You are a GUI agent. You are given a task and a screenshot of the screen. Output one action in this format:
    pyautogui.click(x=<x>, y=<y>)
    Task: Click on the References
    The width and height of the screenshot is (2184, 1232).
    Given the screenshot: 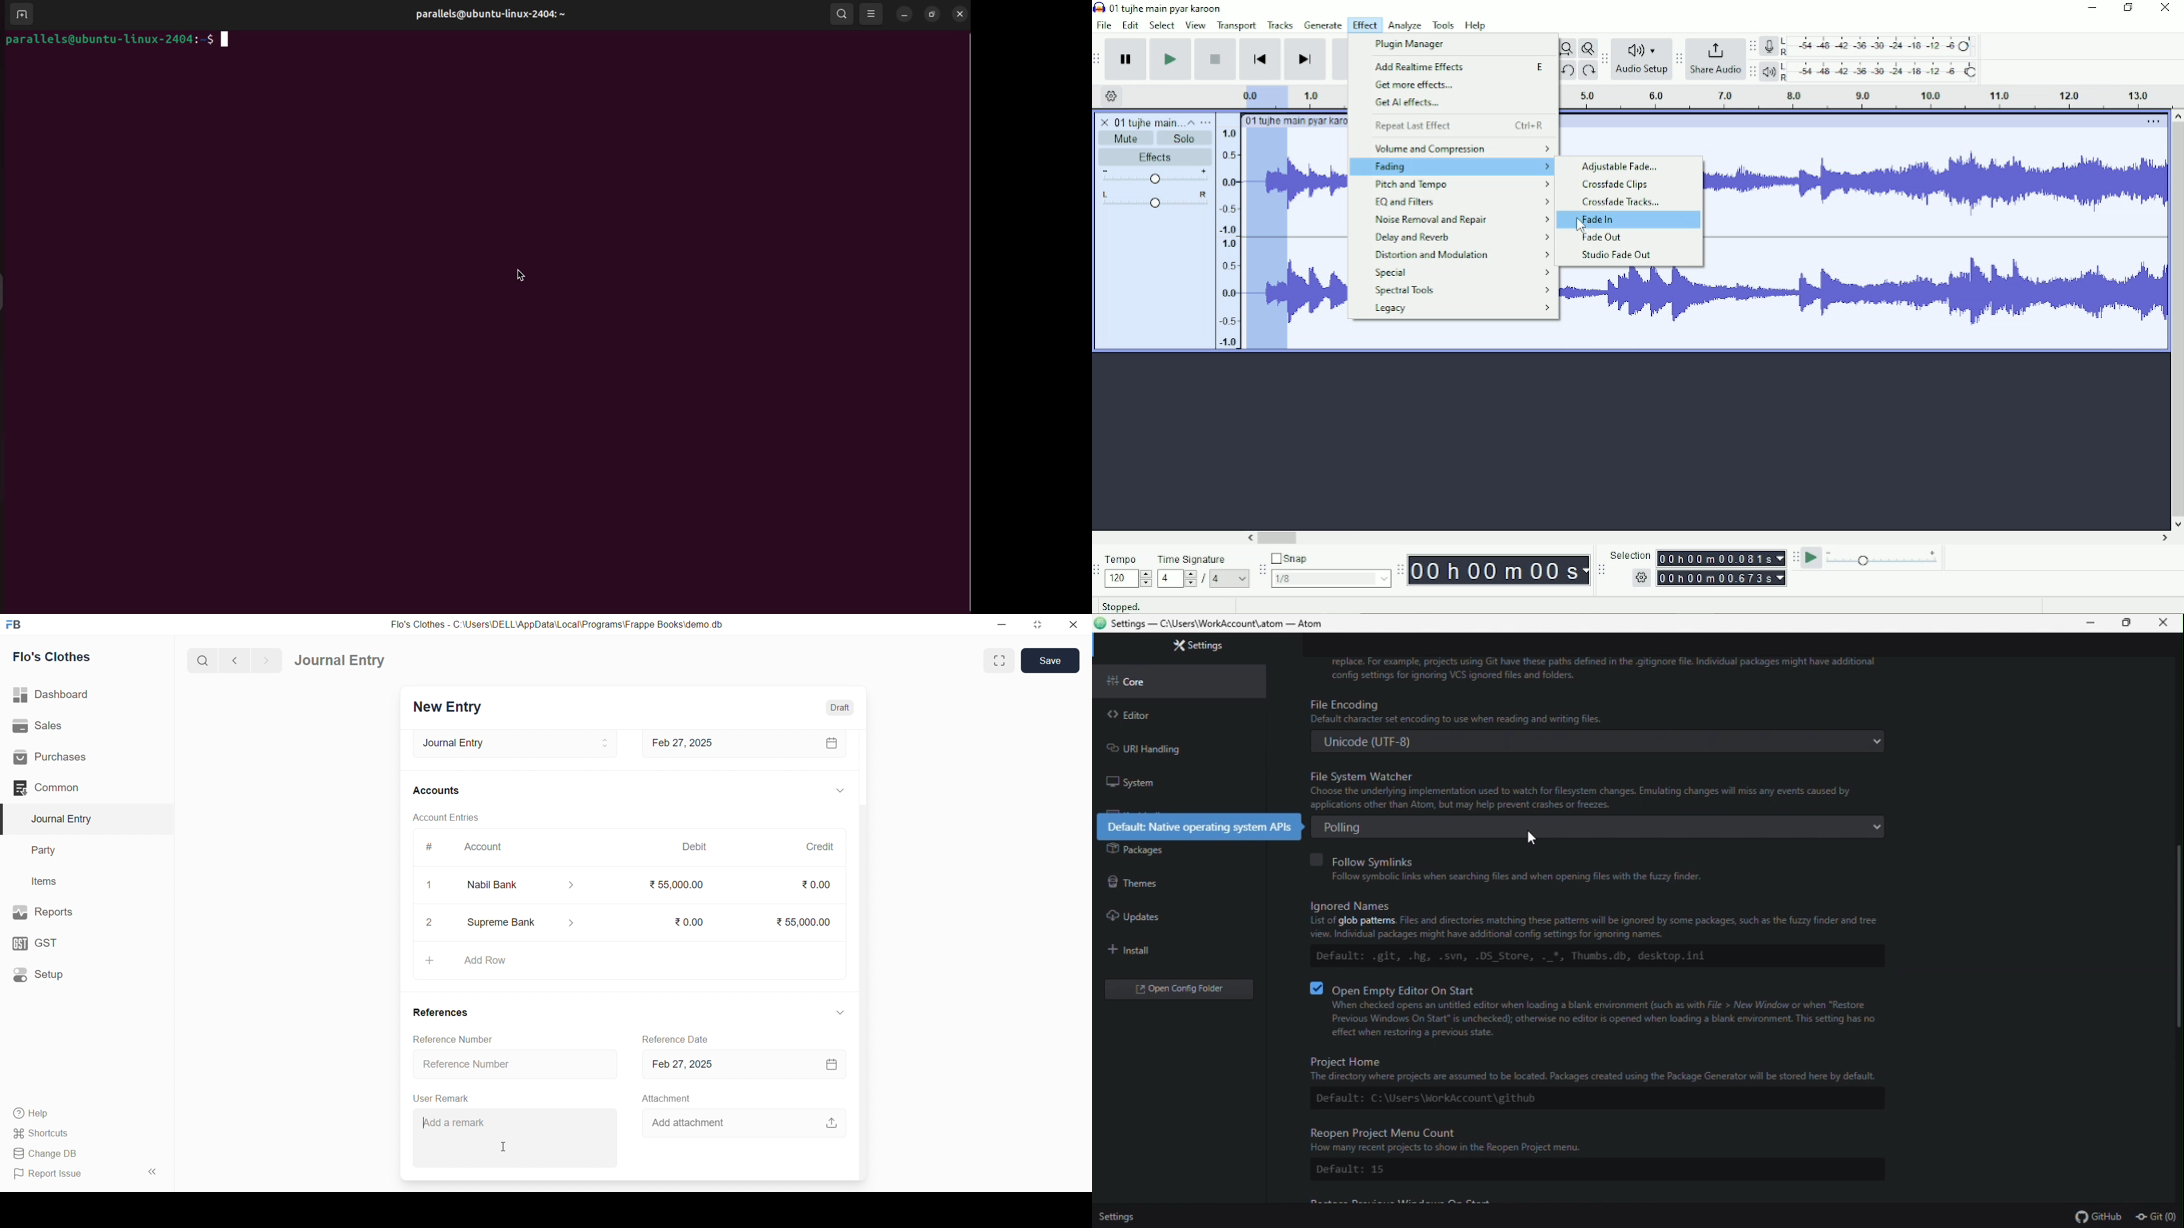 What is the action you would take?
    pyautogui.click(x=441, y=1014)
    